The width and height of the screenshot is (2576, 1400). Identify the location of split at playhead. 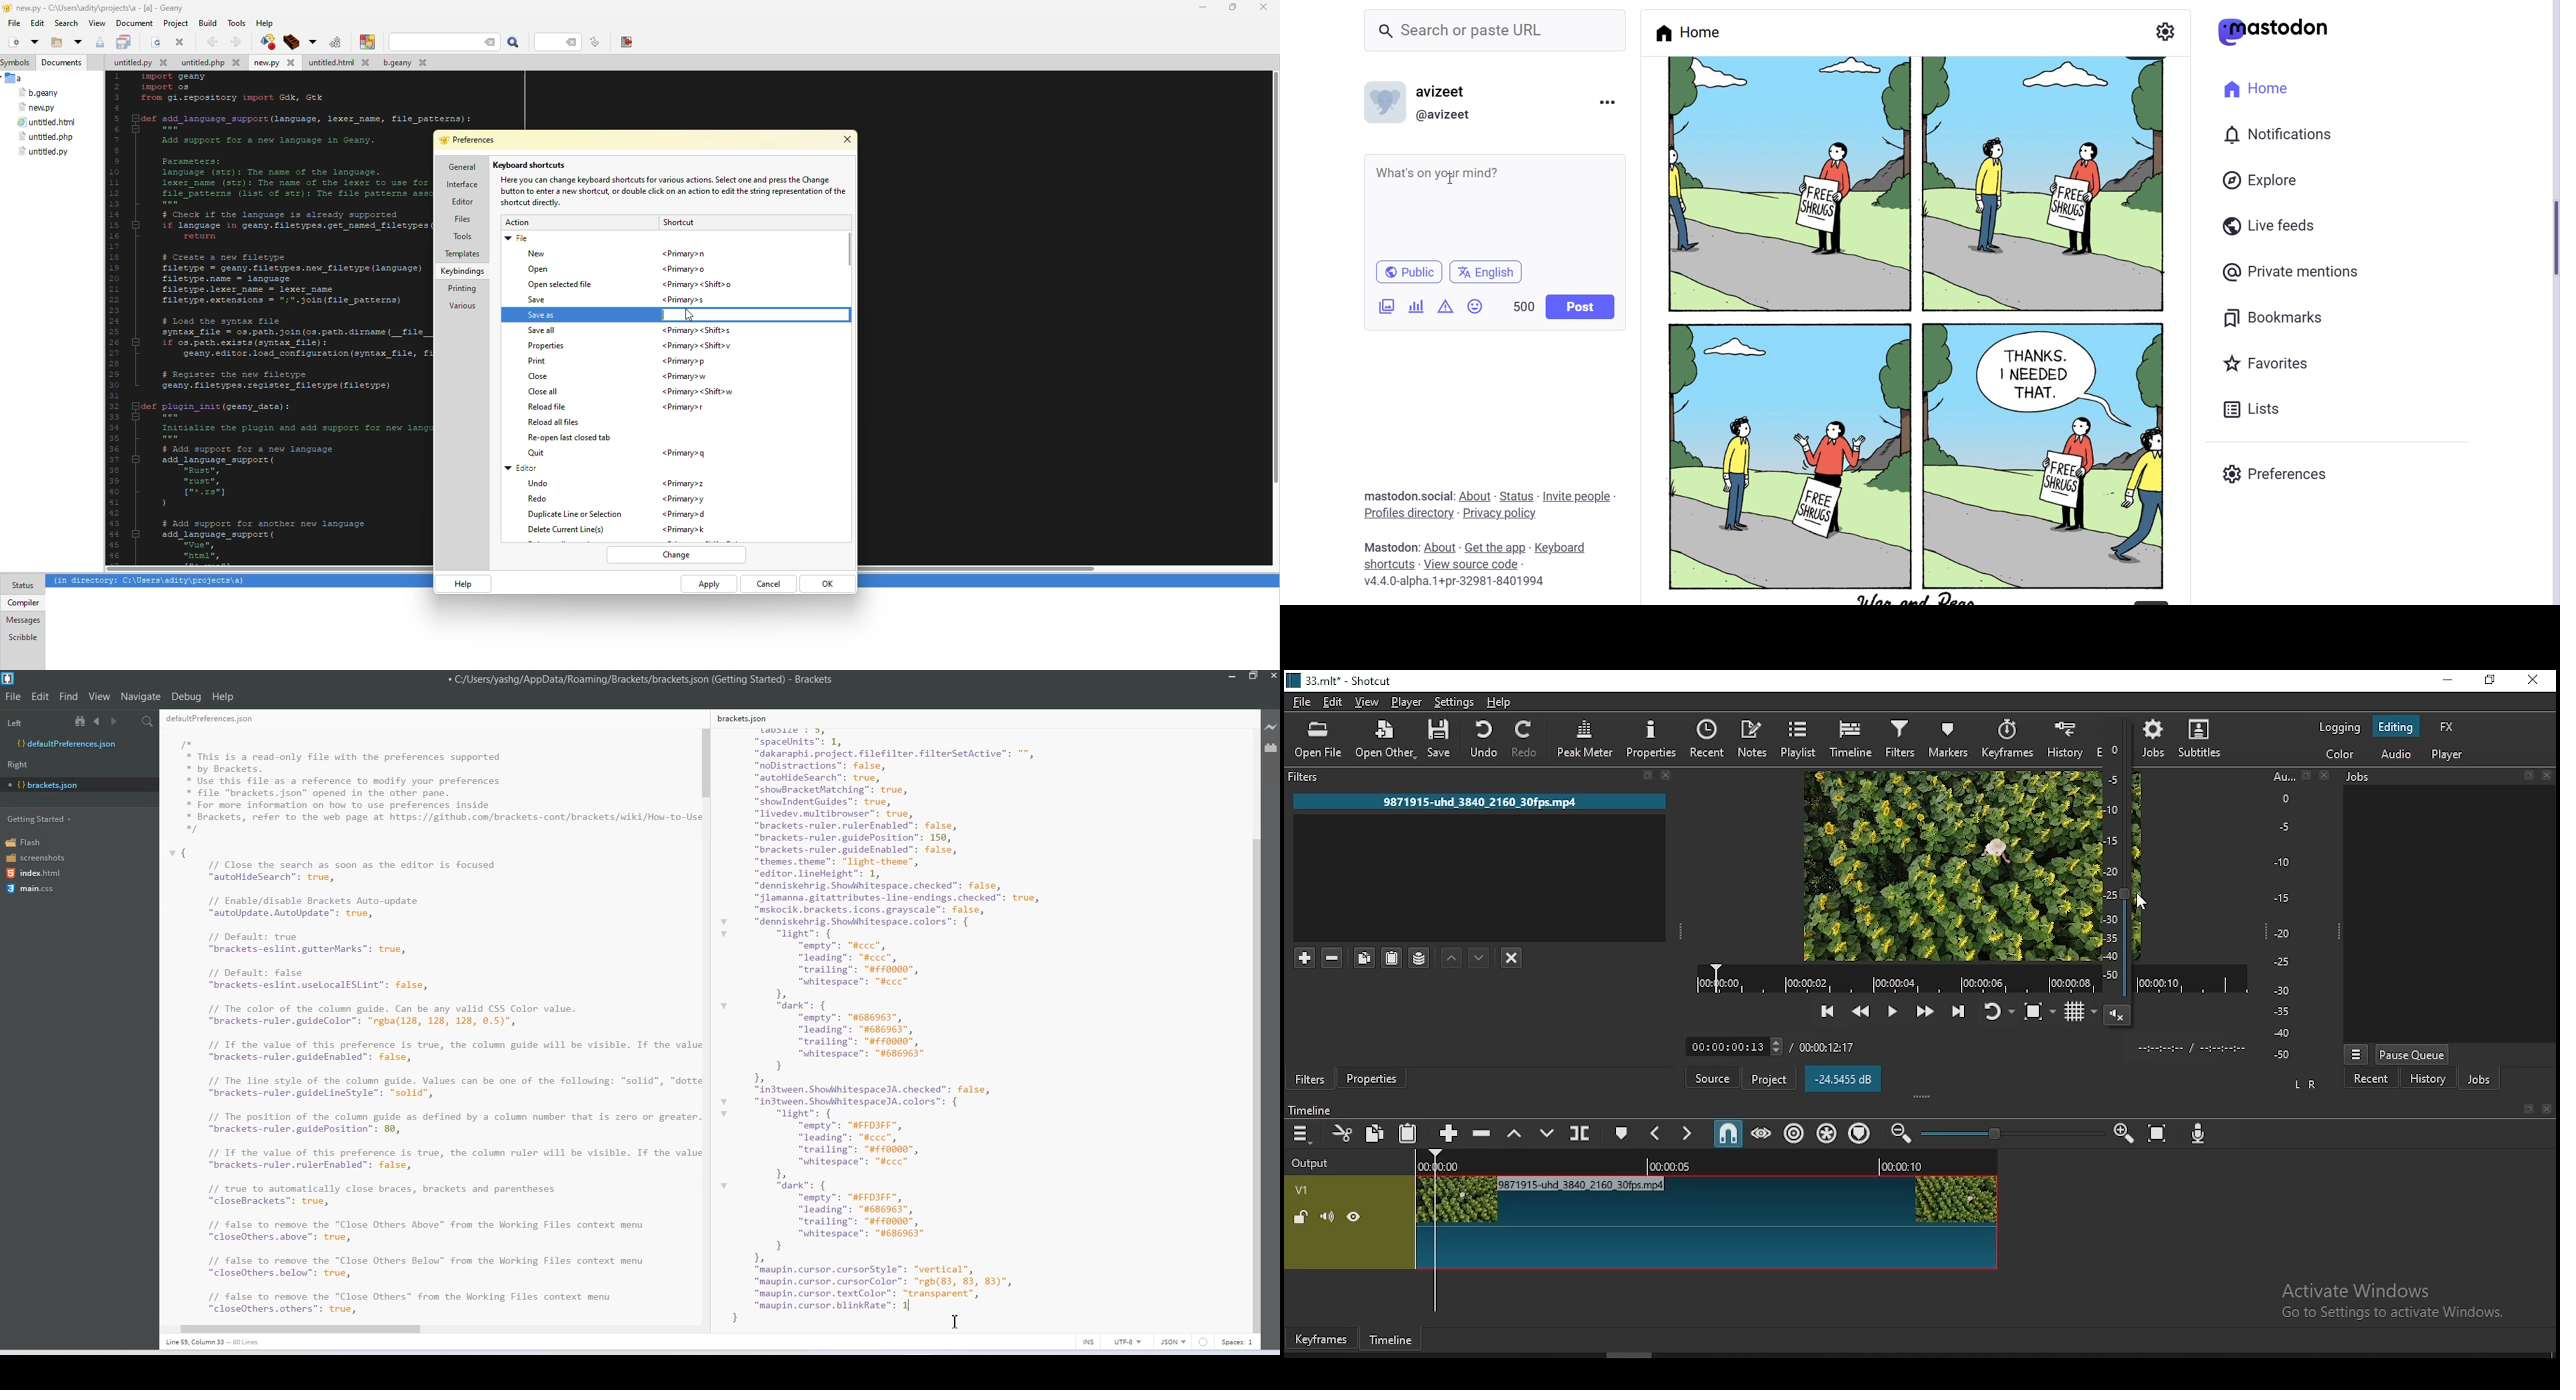
(1582, 1133).